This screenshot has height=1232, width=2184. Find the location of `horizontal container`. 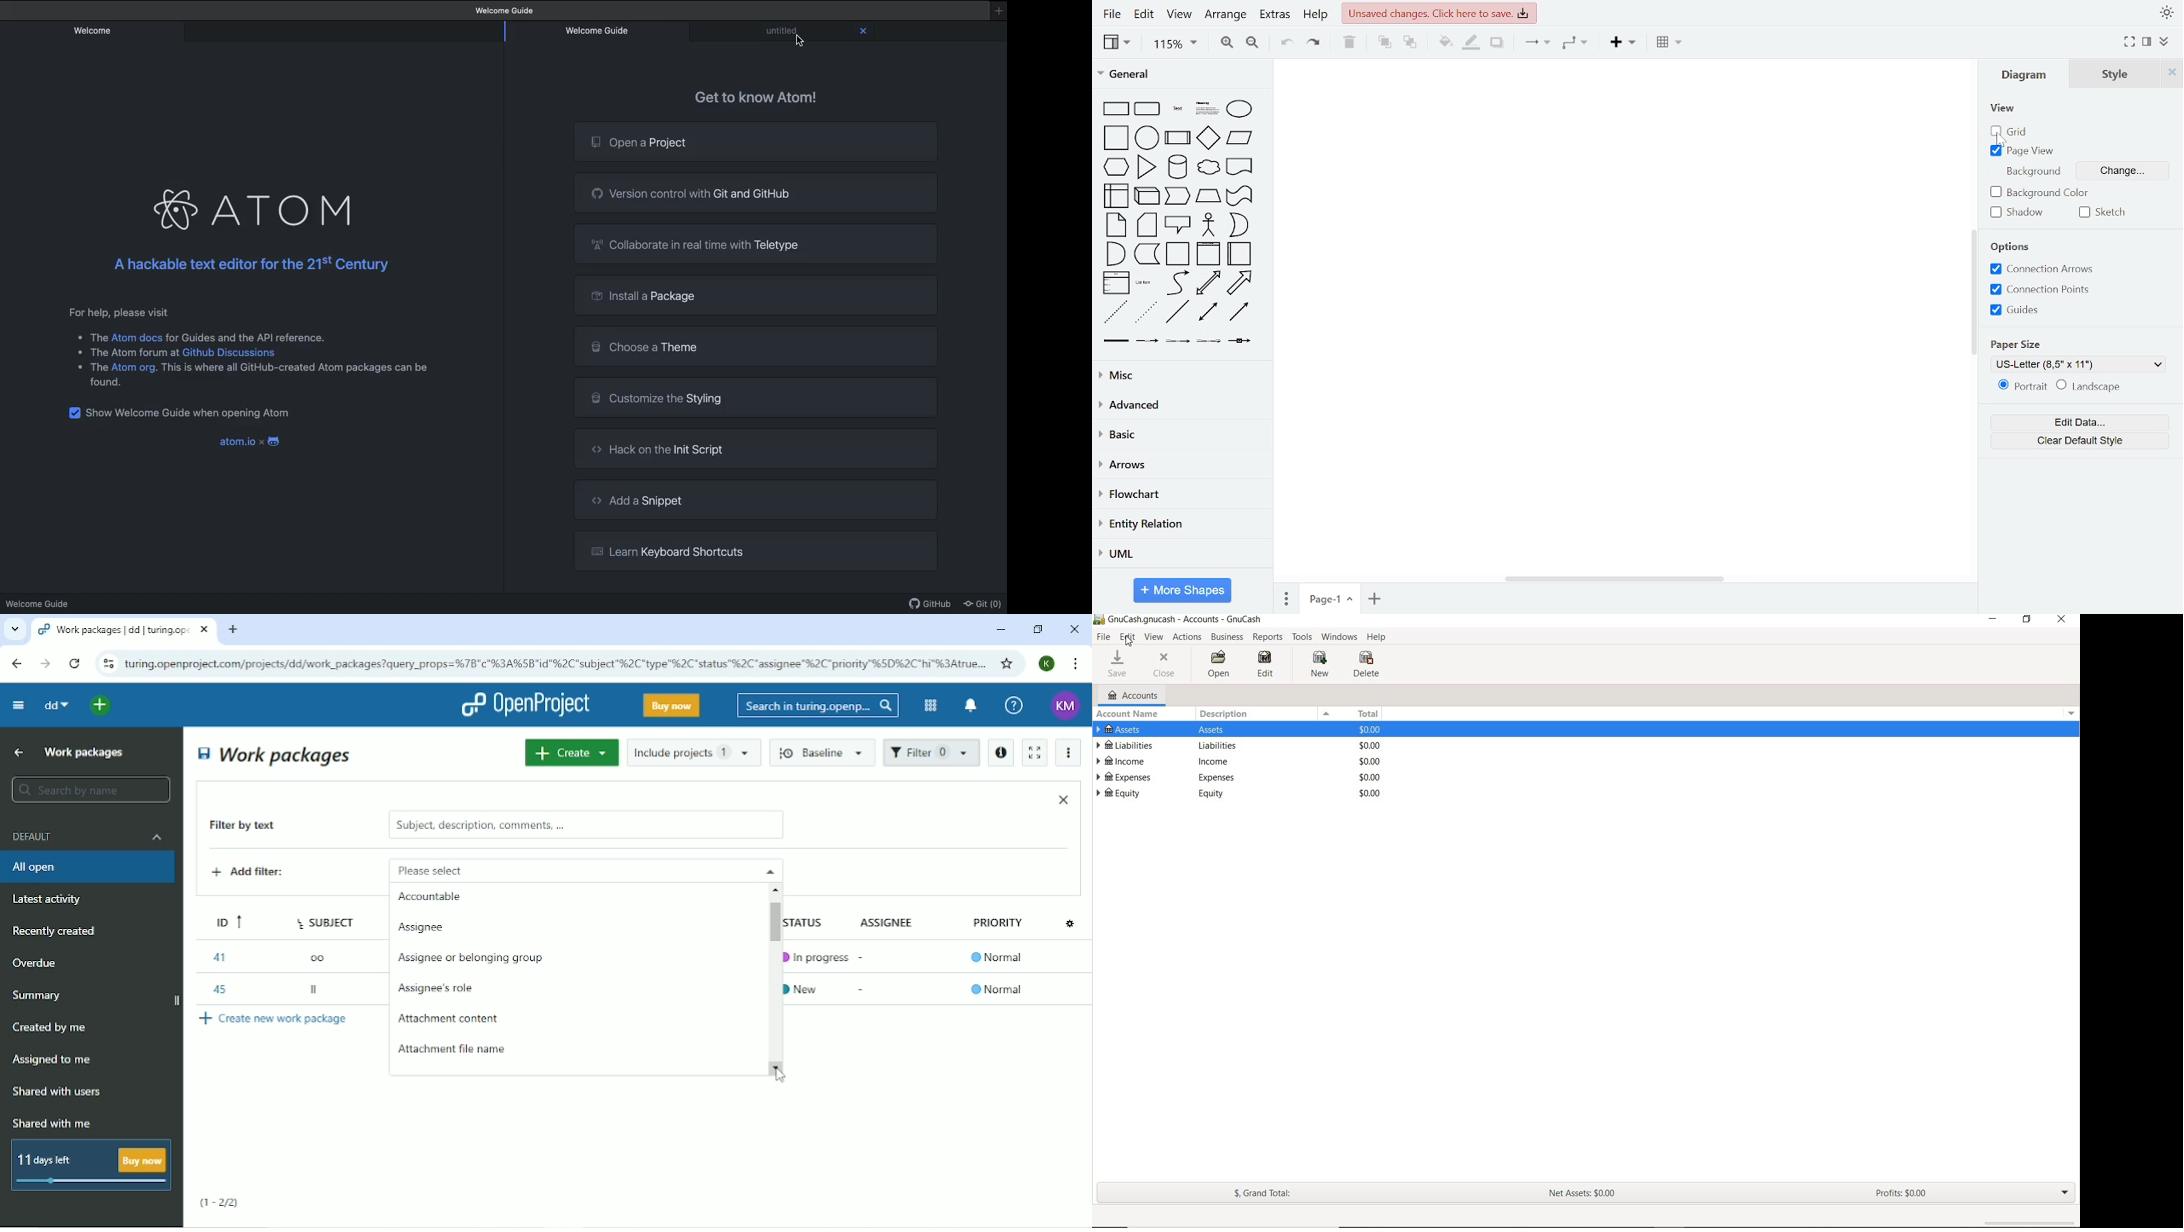

horizontal container is located at coordinates (1240, 254).